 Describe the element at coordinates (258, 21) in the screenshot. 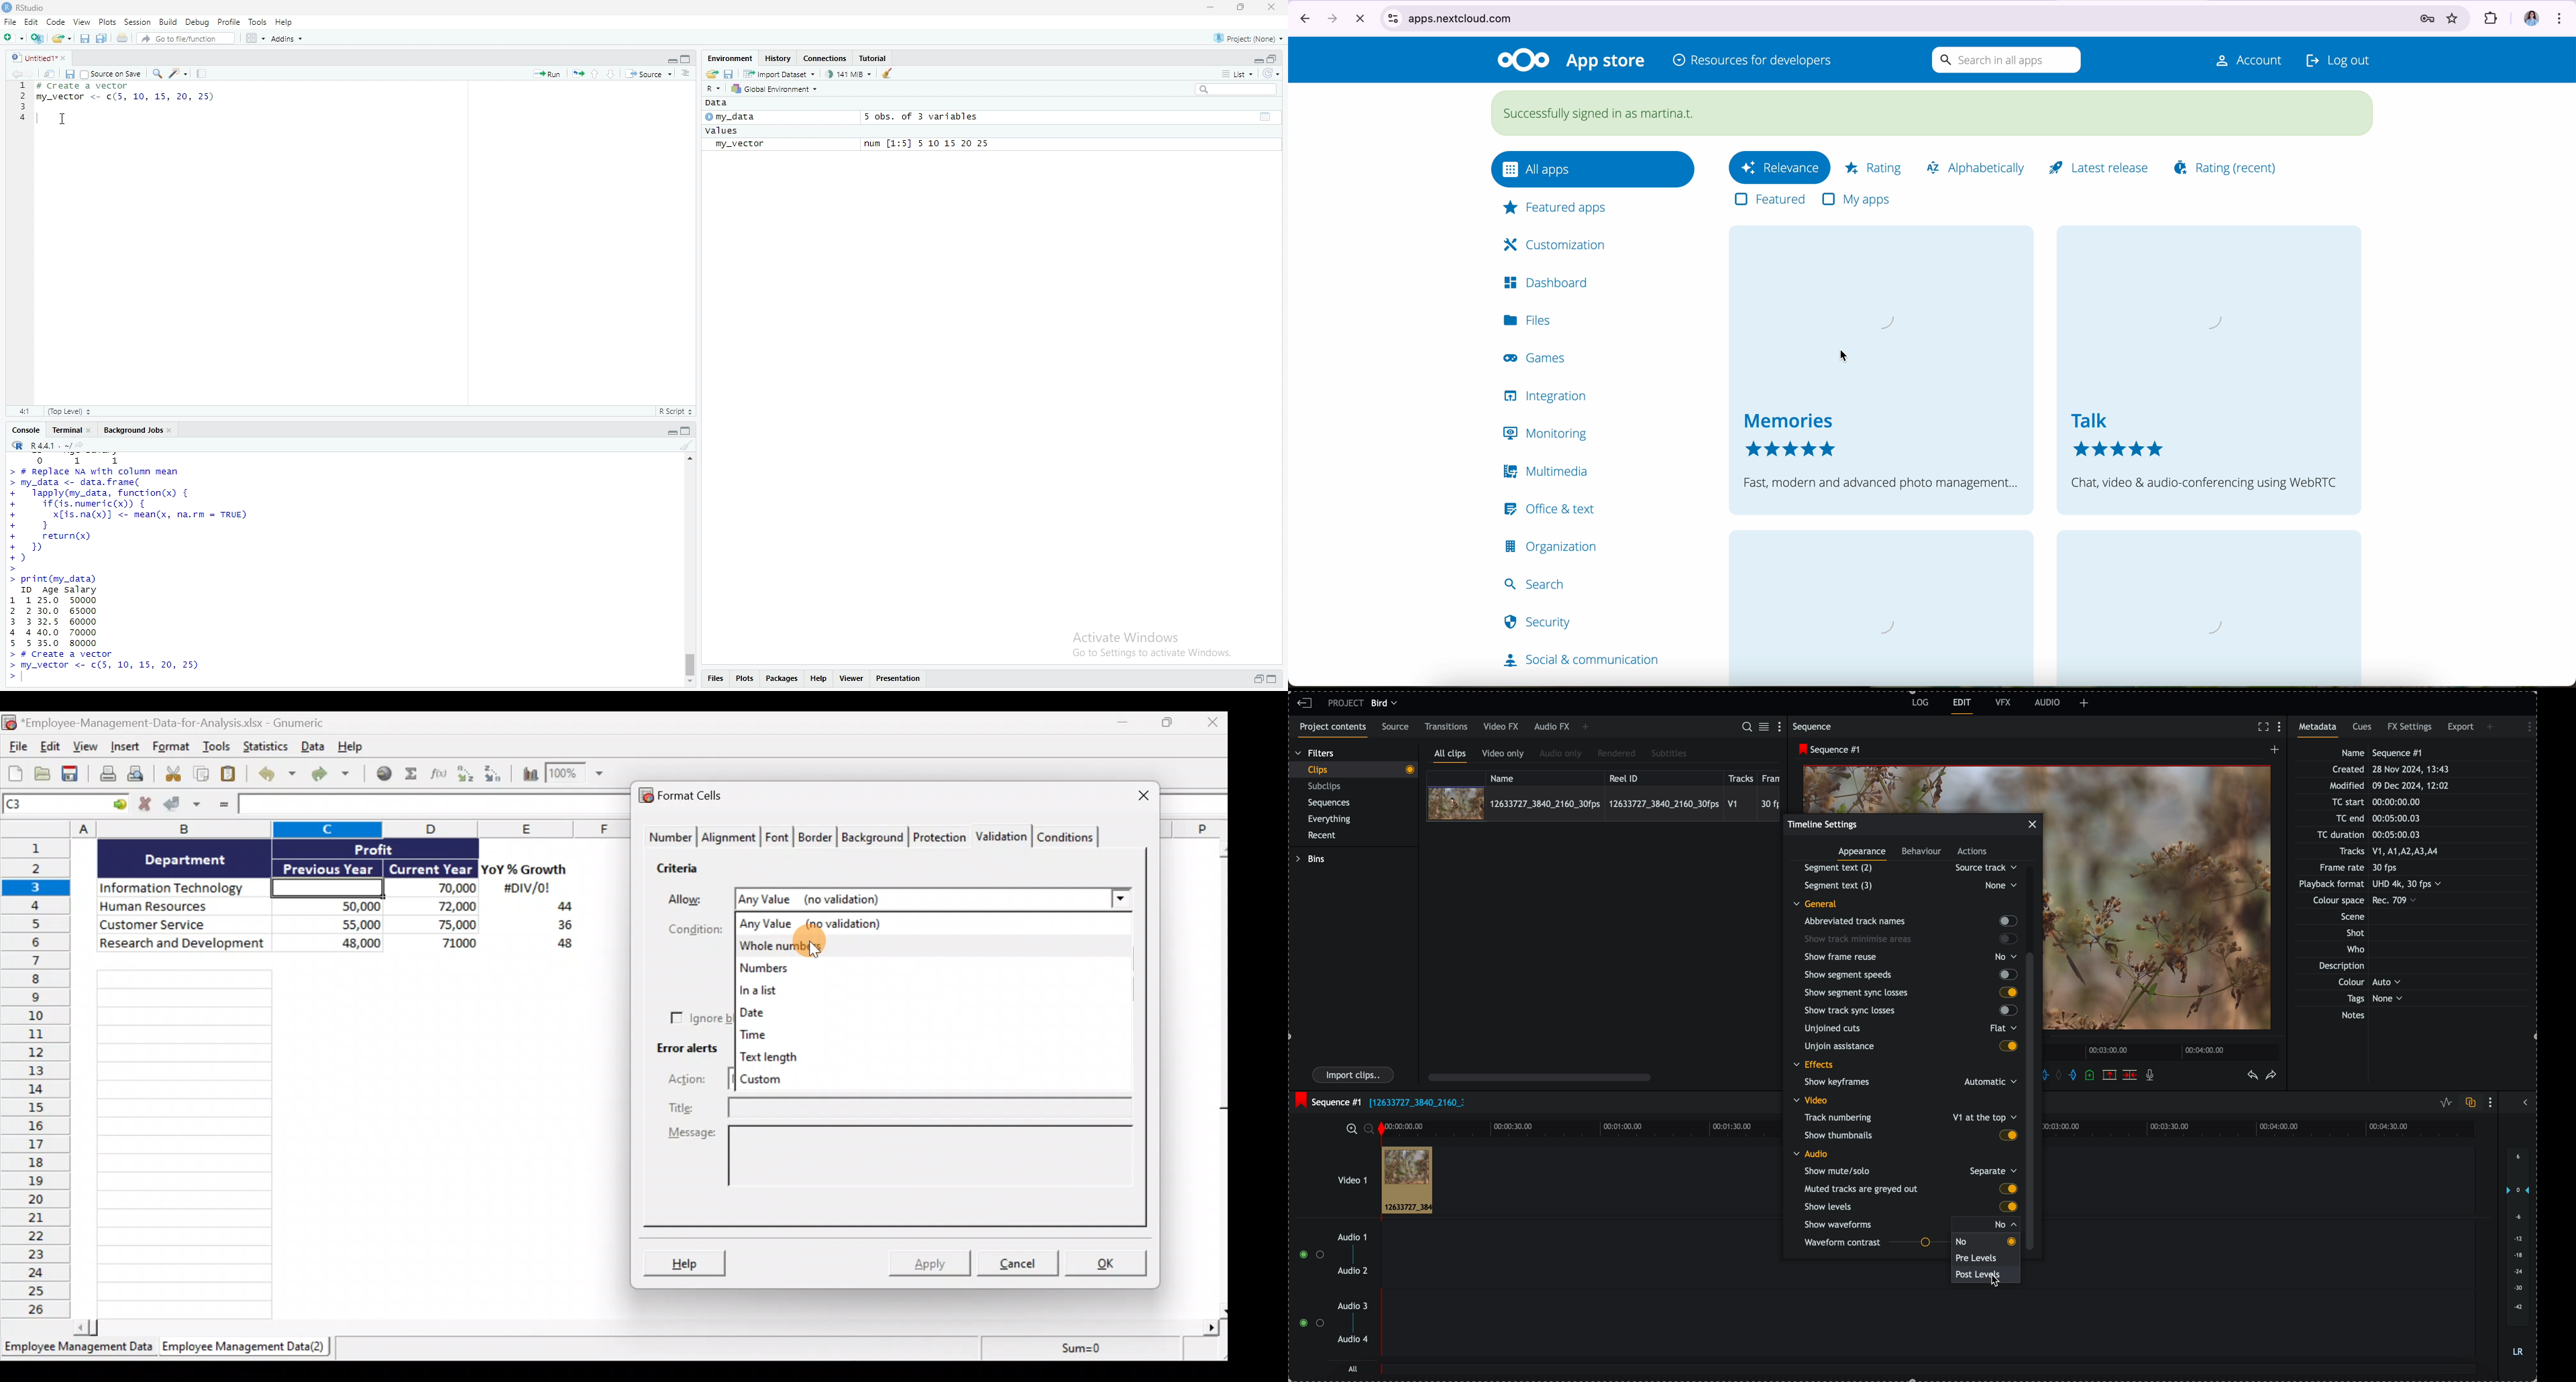

I see `tools` at that location.